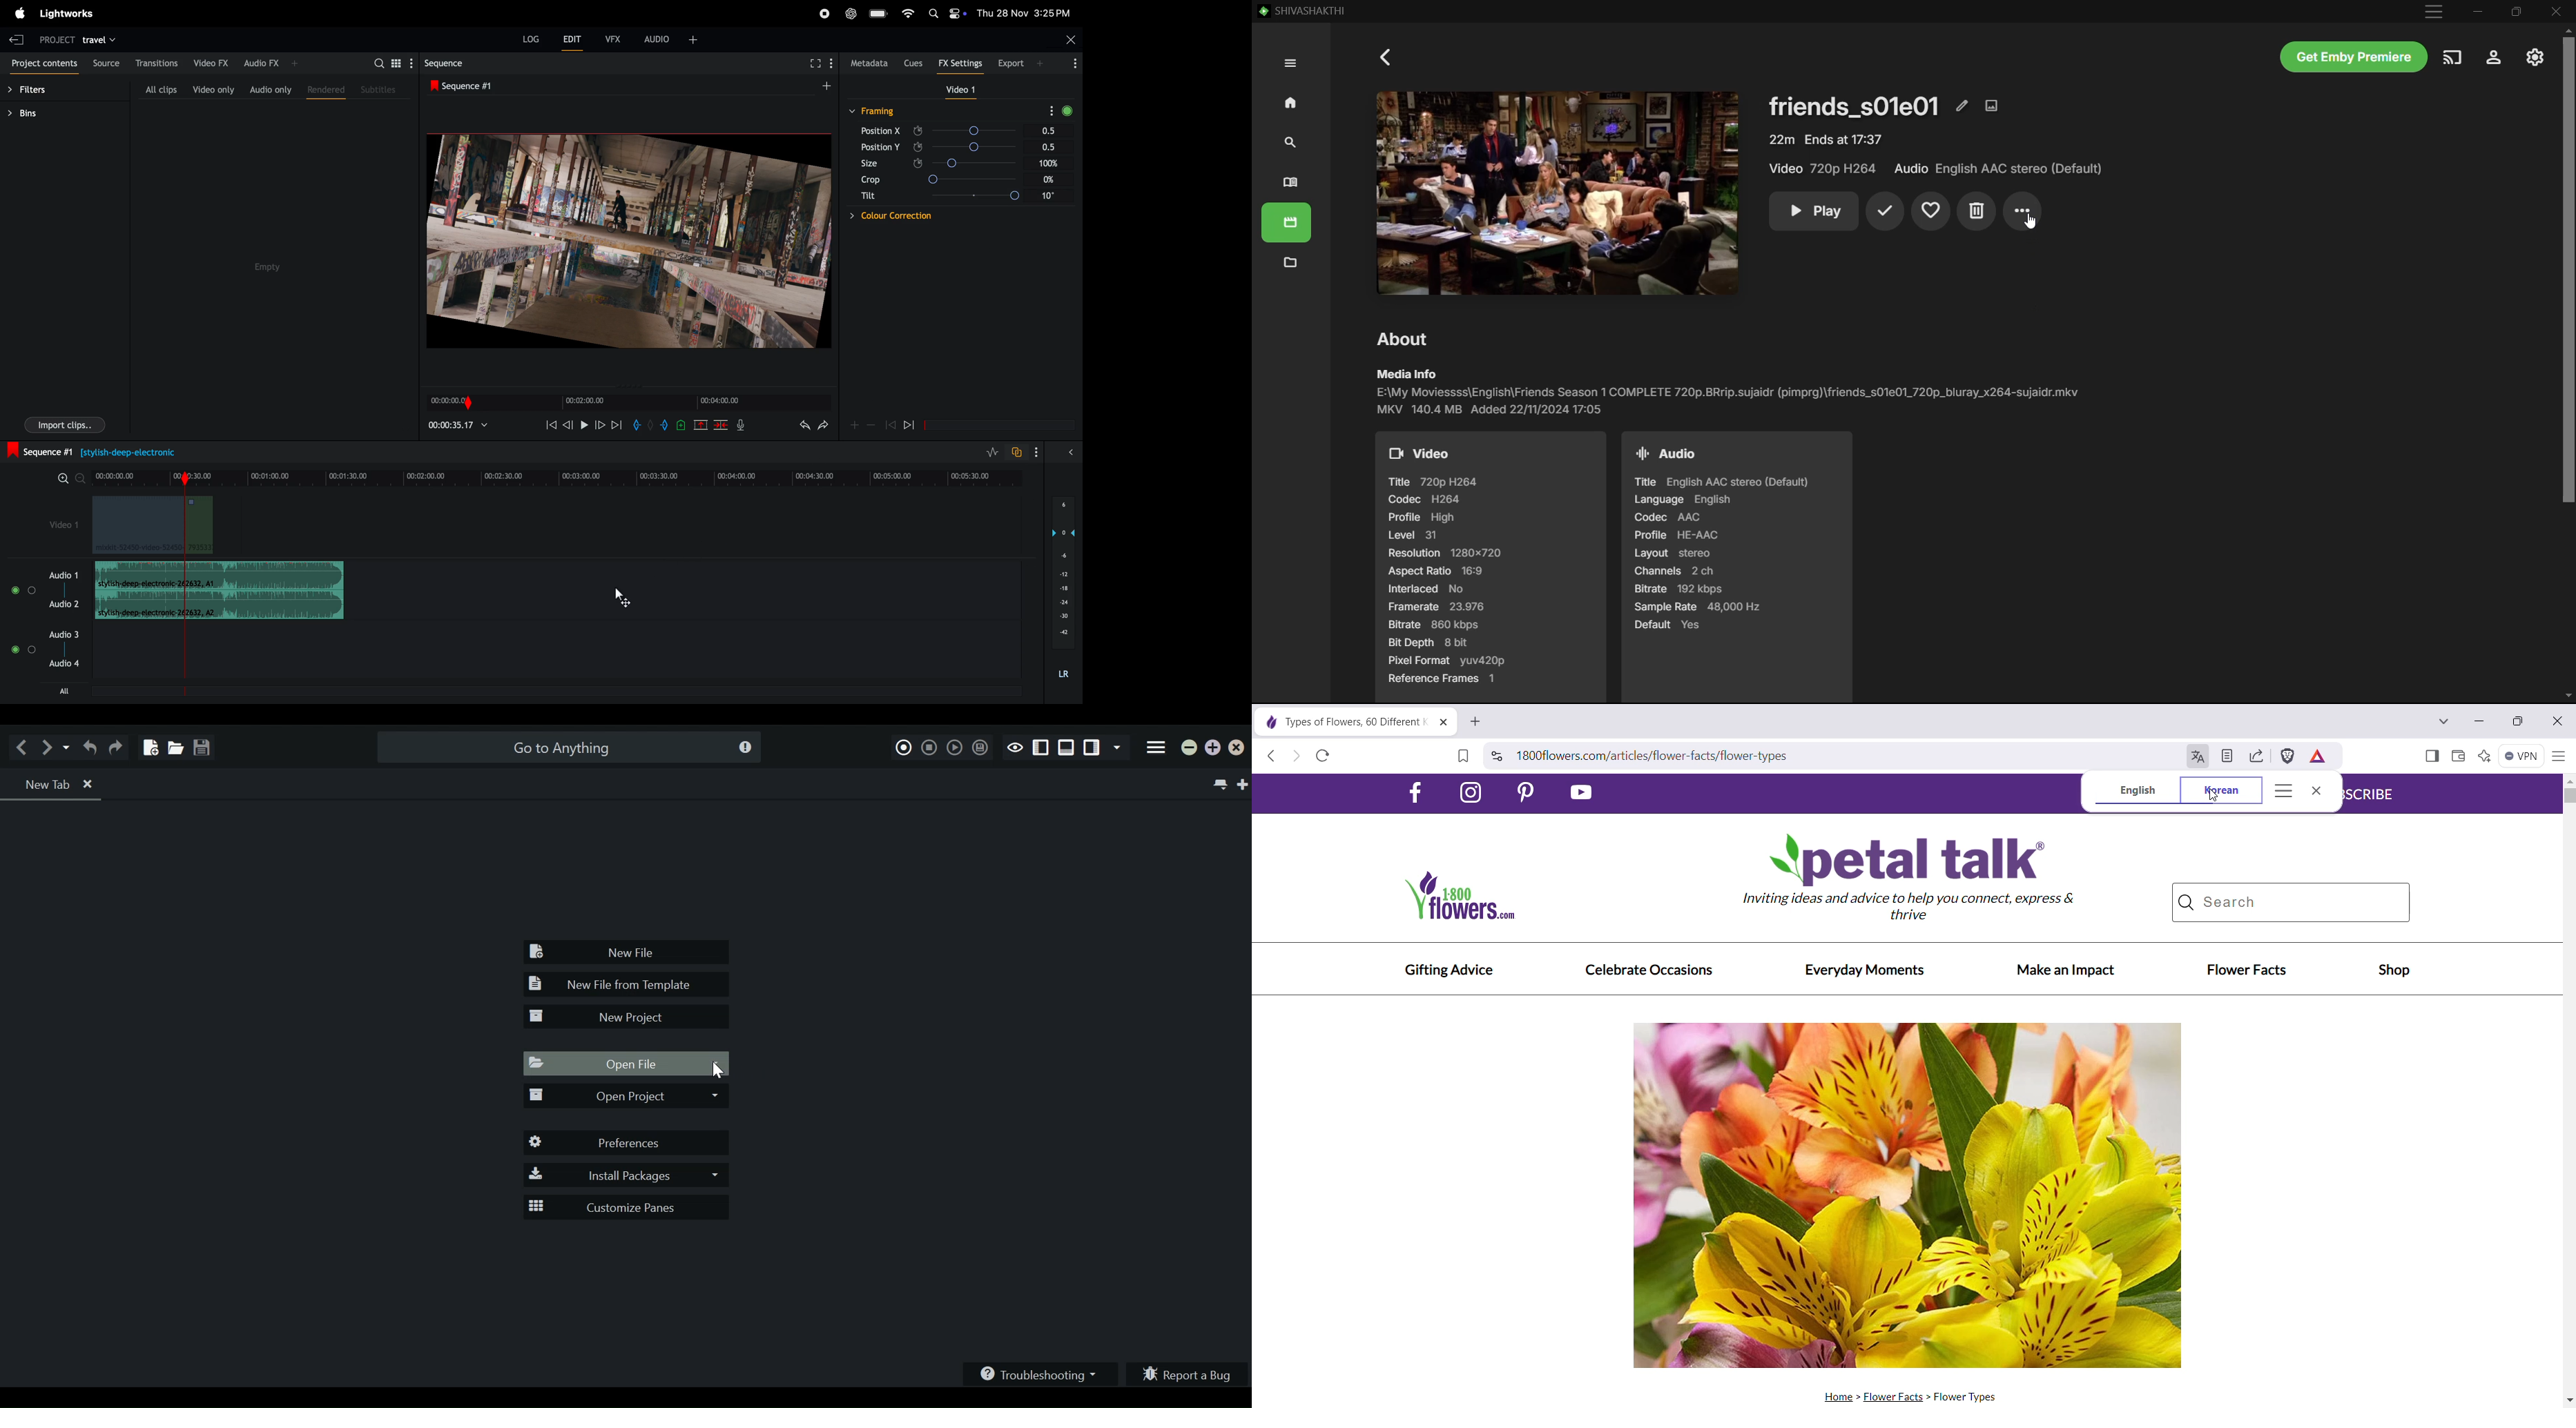 The height and width of the screenshot is (1428, 2576). I want to click on , so click(1389, 58).